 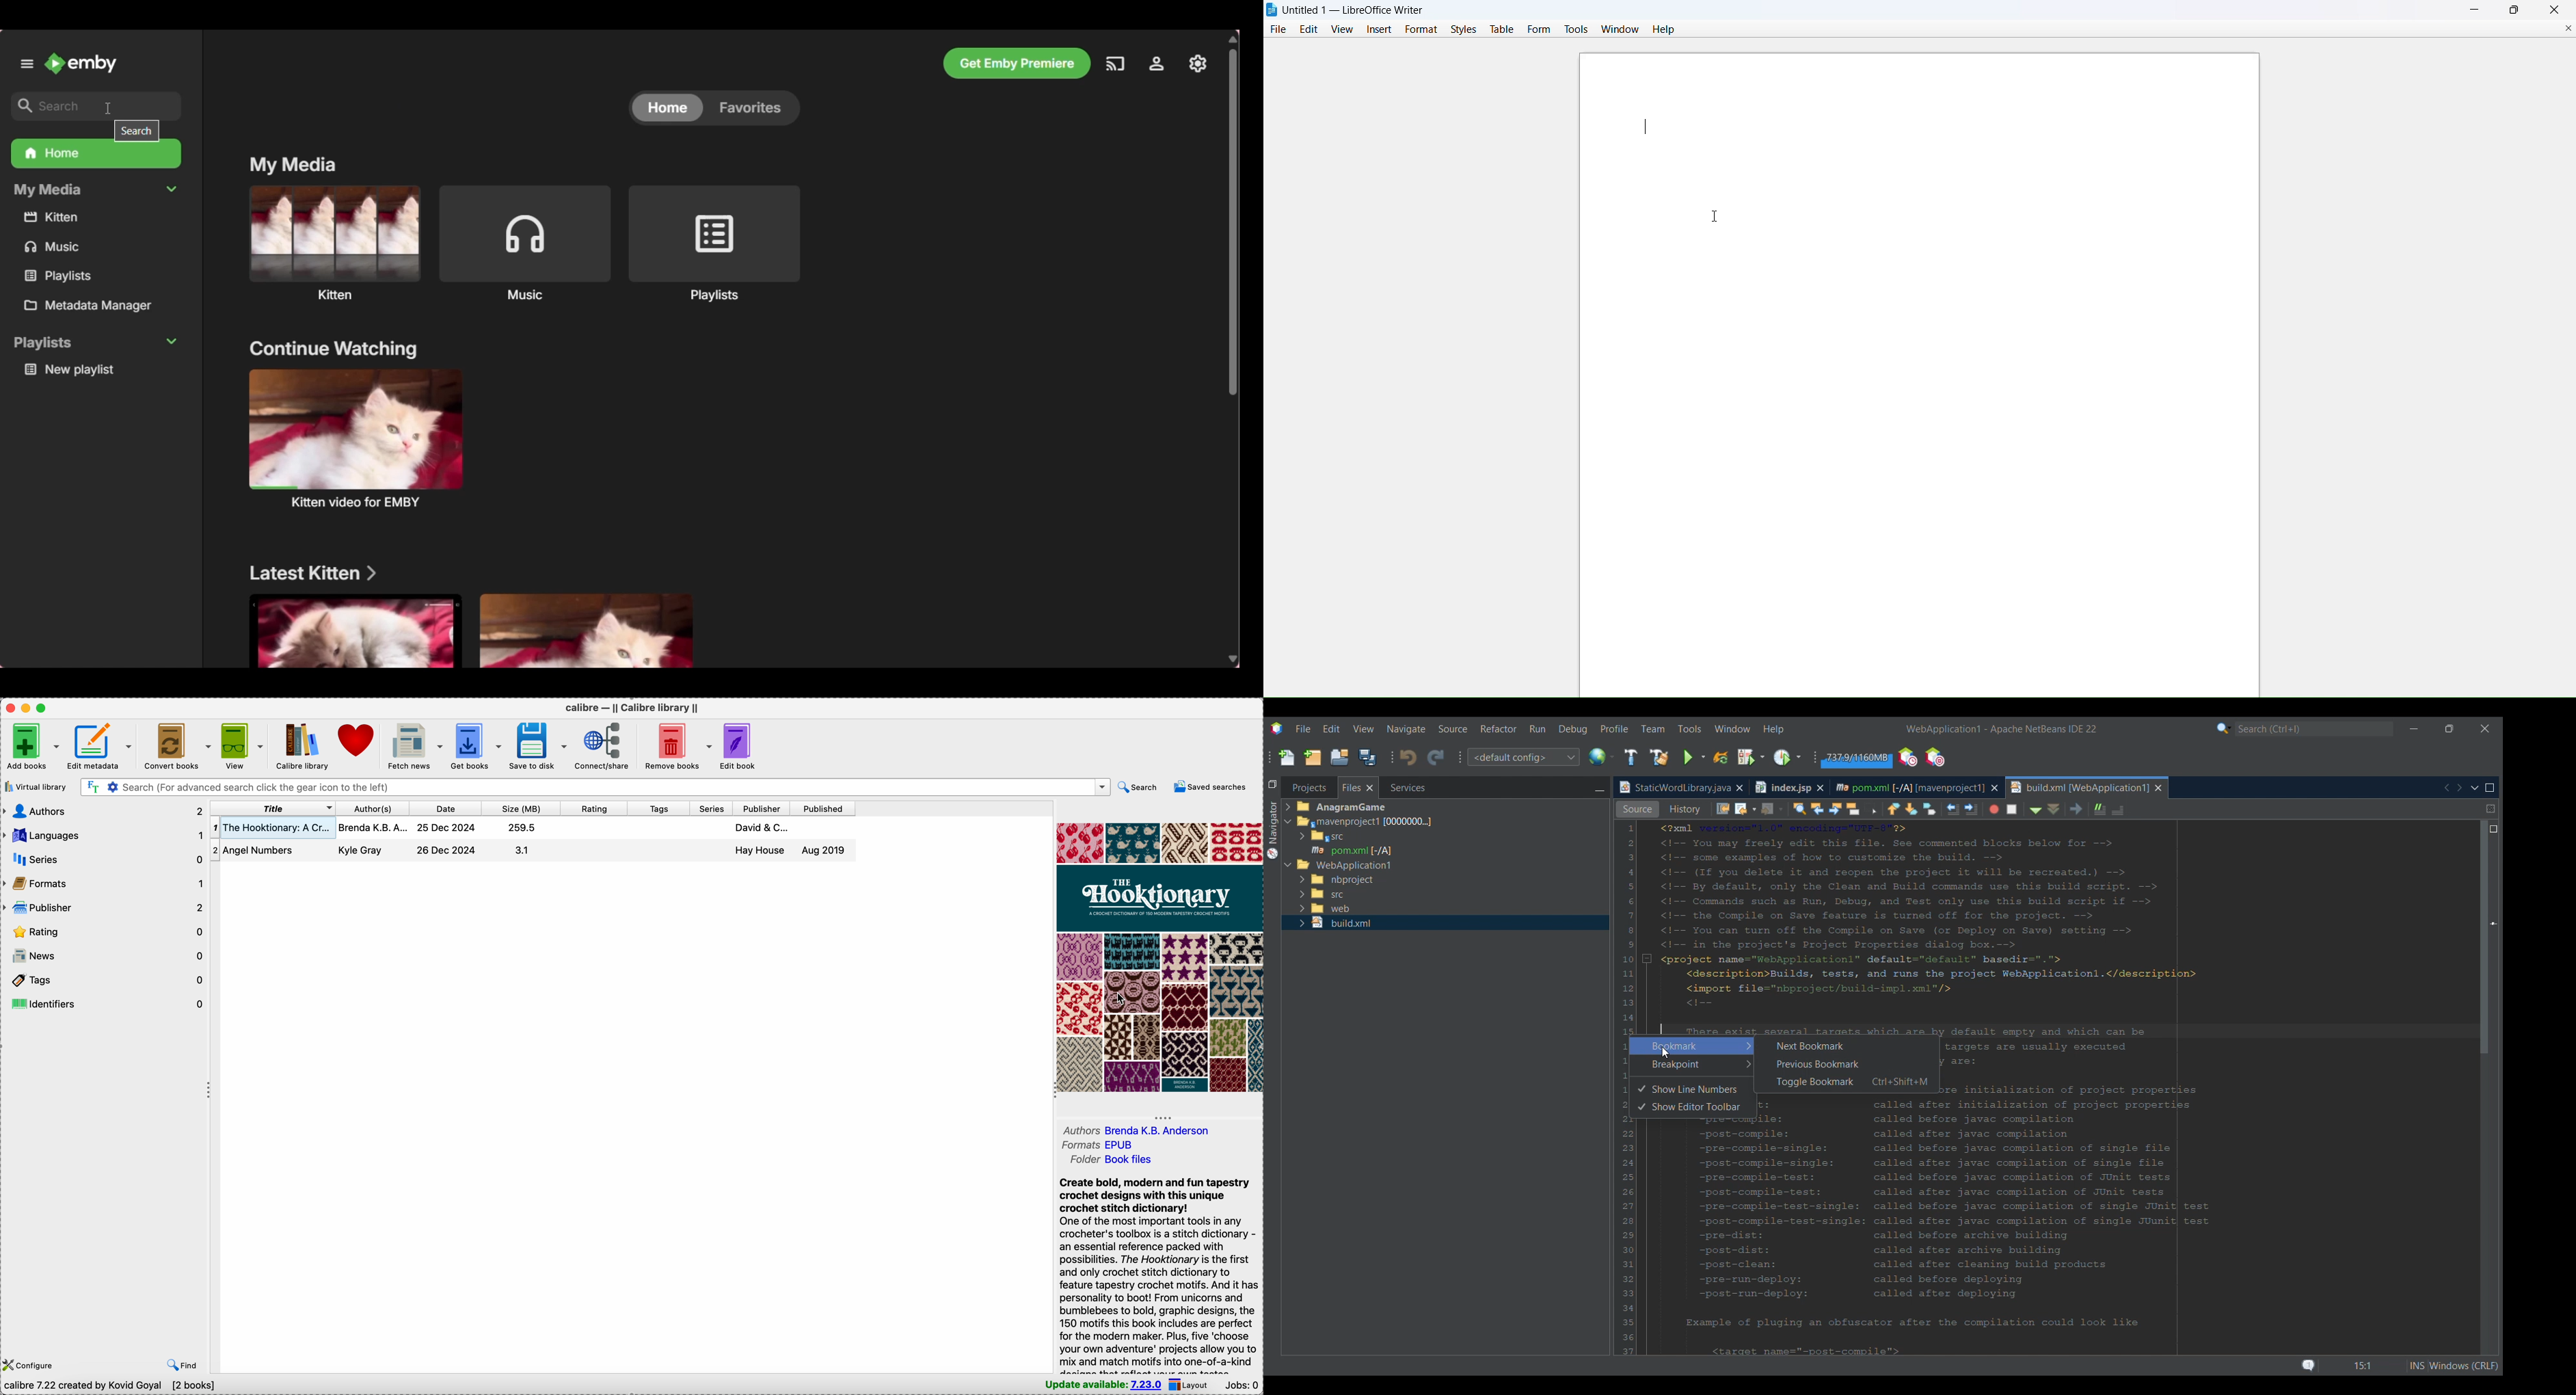 I want to click on search, so click(x=97, y=105).